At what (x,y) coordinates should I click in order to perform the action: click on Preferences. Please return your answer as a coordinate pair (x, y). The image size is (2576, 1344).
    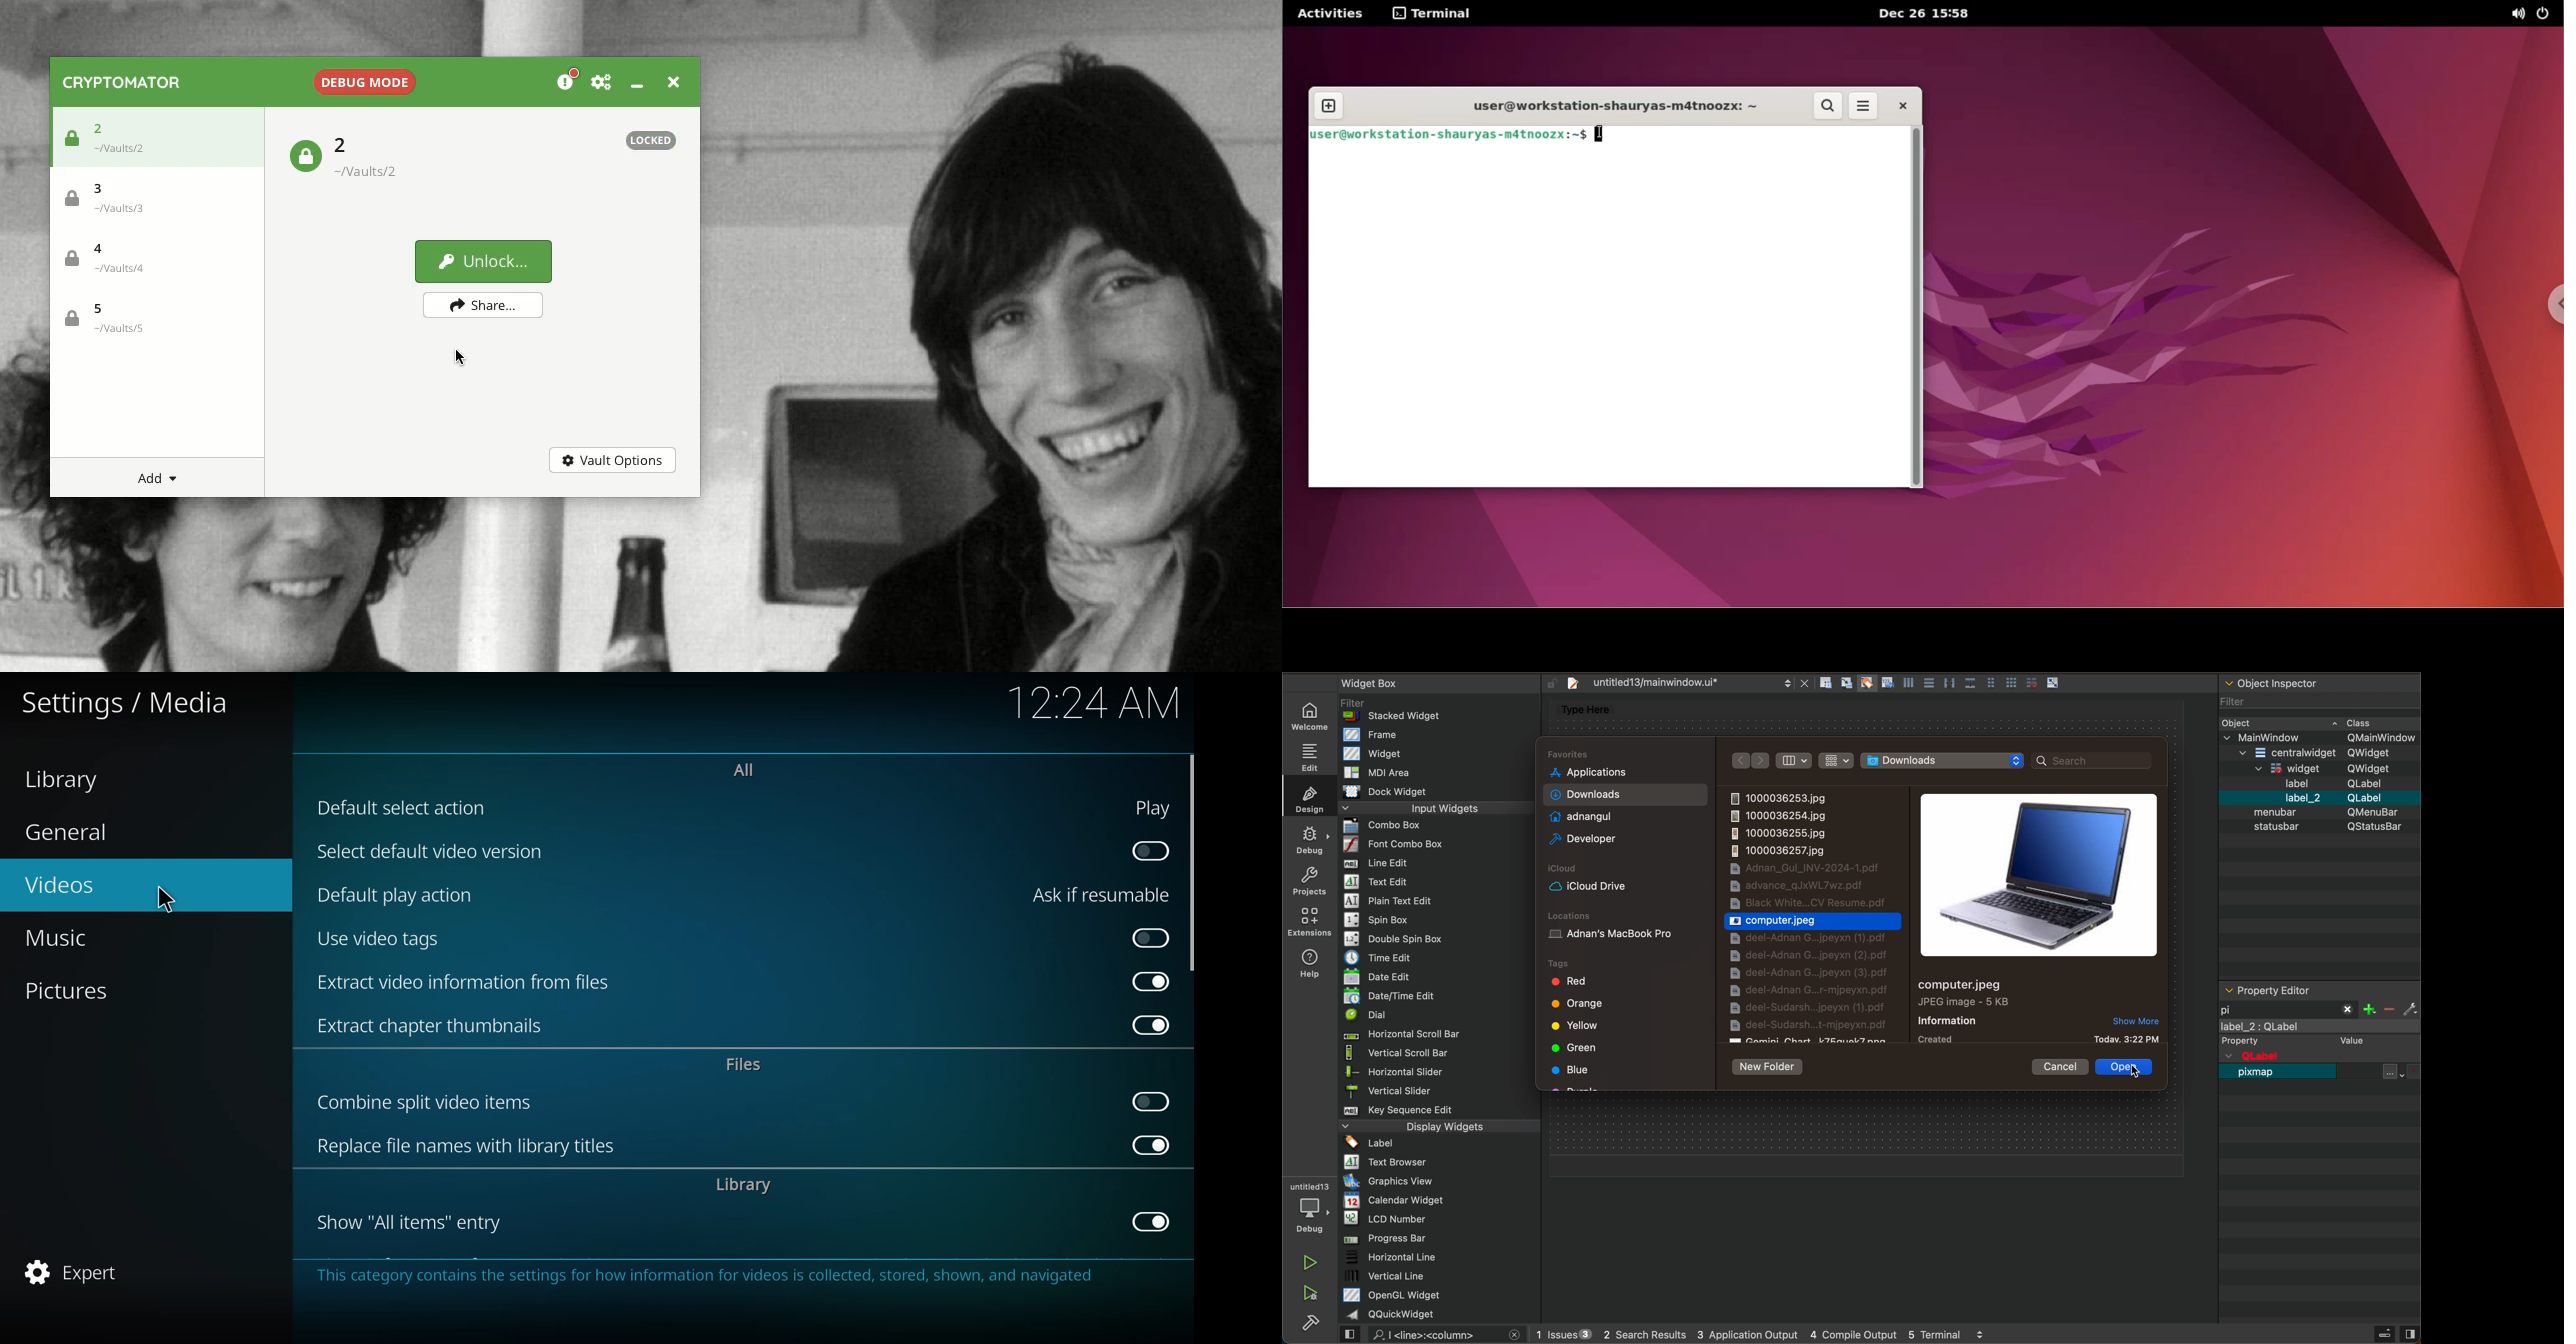
    Looking at the image, I should click on (601, 83).